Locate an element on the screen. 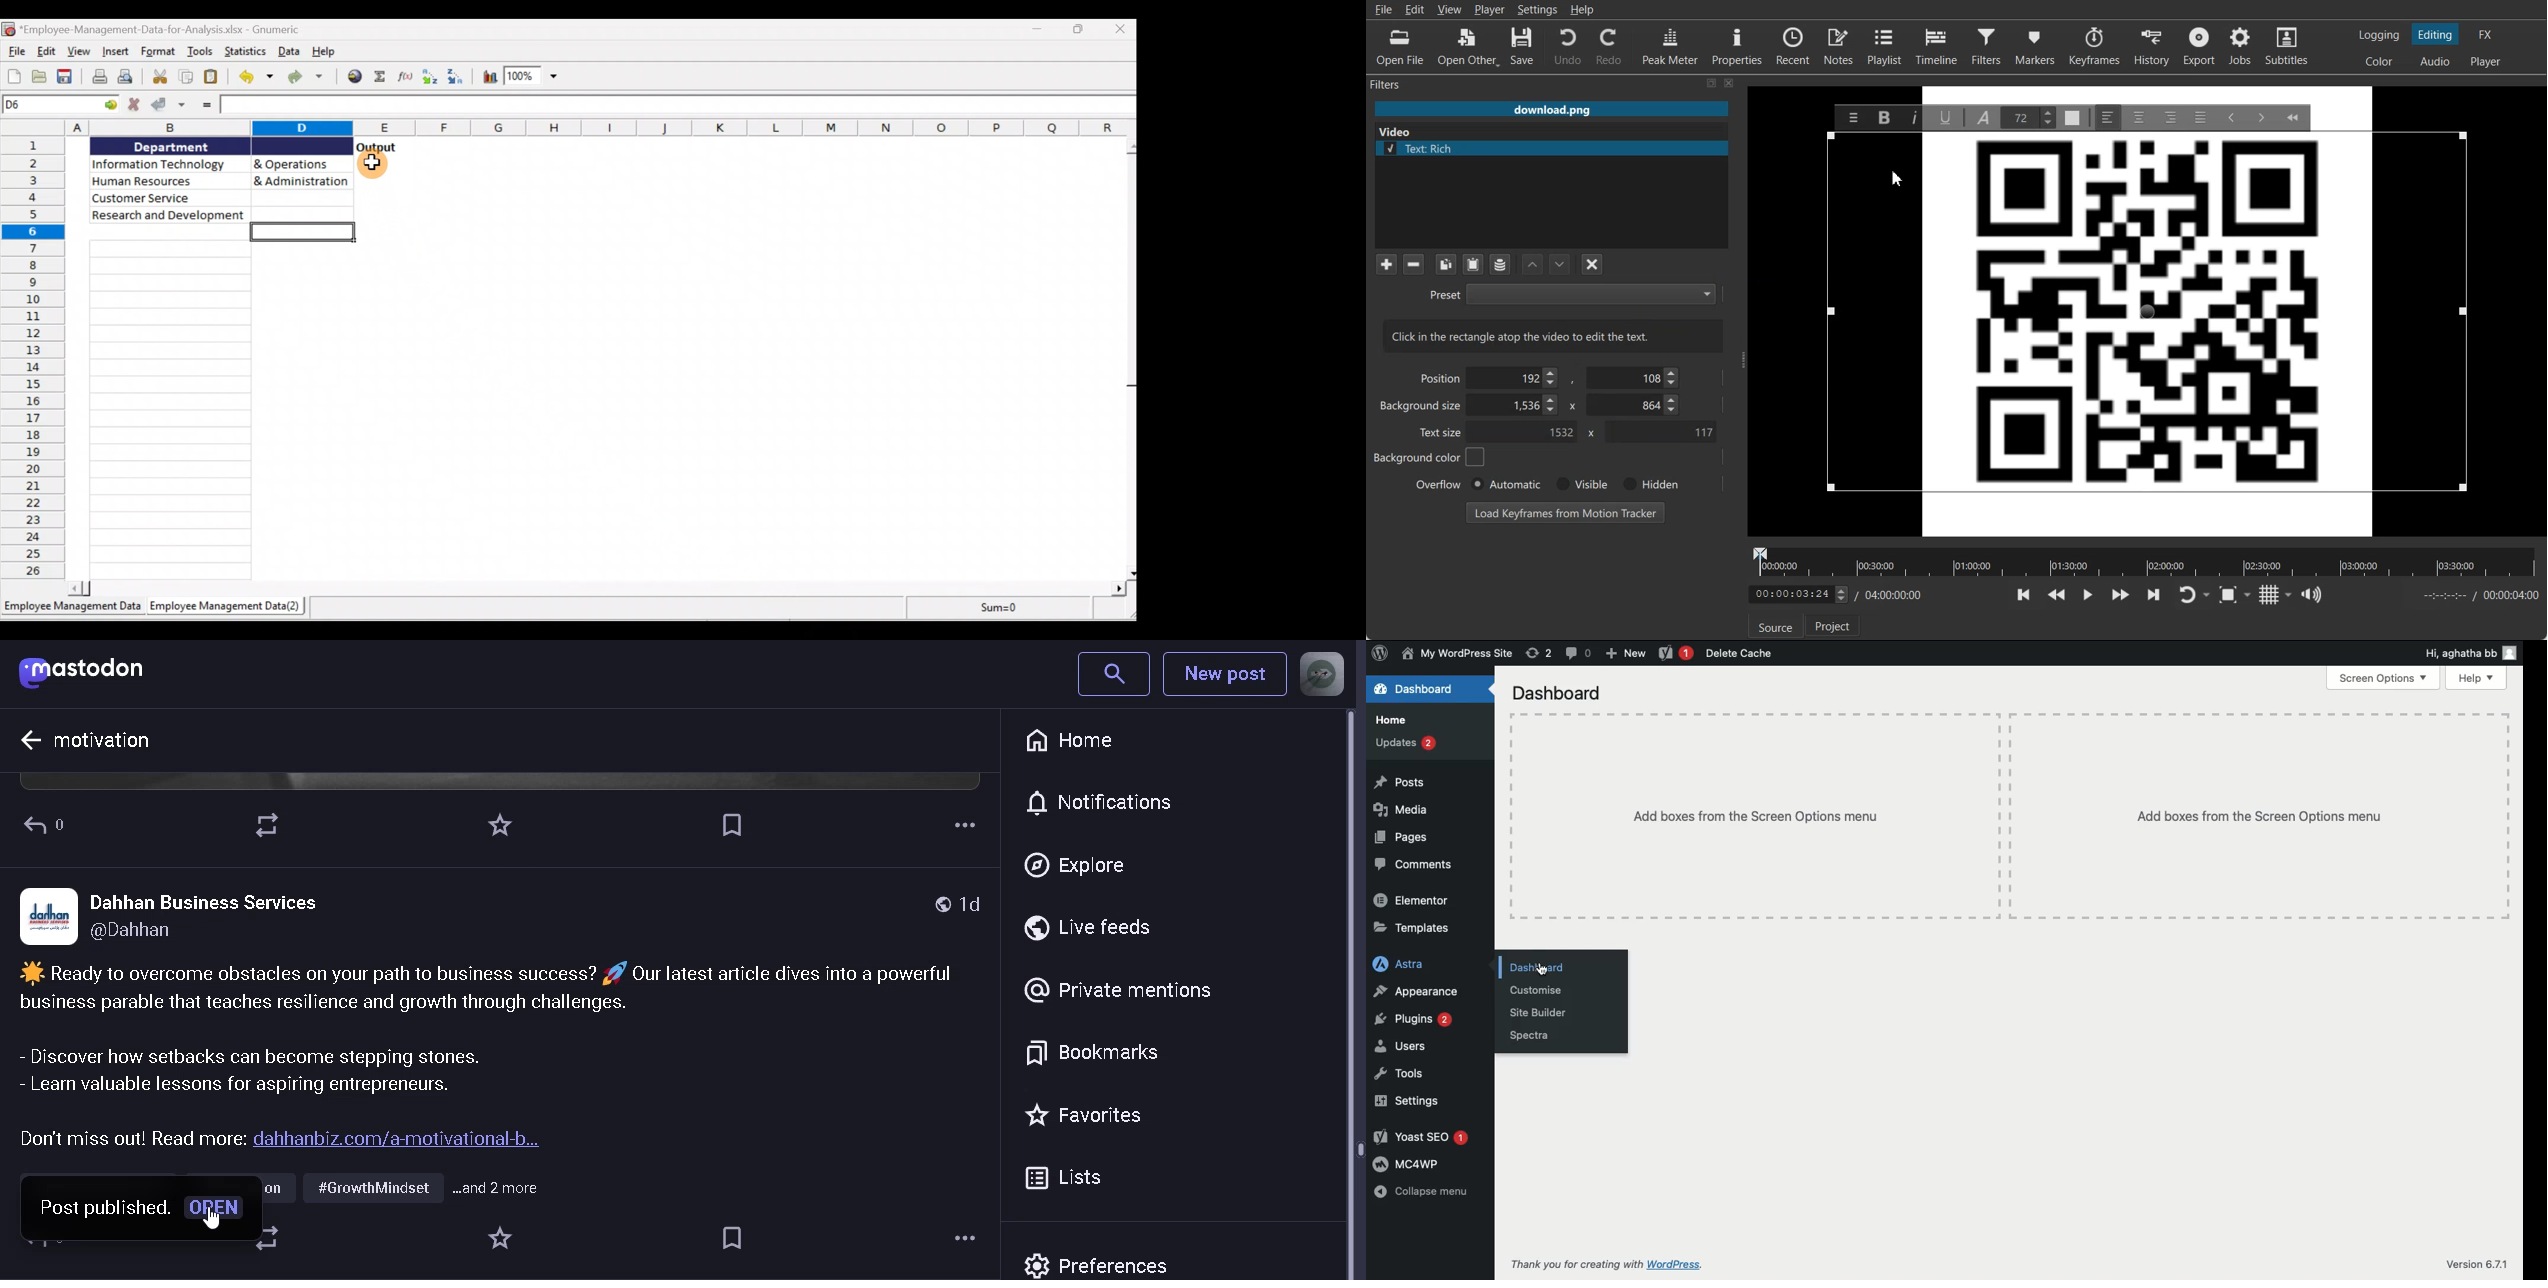  selected cell is located at coordinates (306, 236).